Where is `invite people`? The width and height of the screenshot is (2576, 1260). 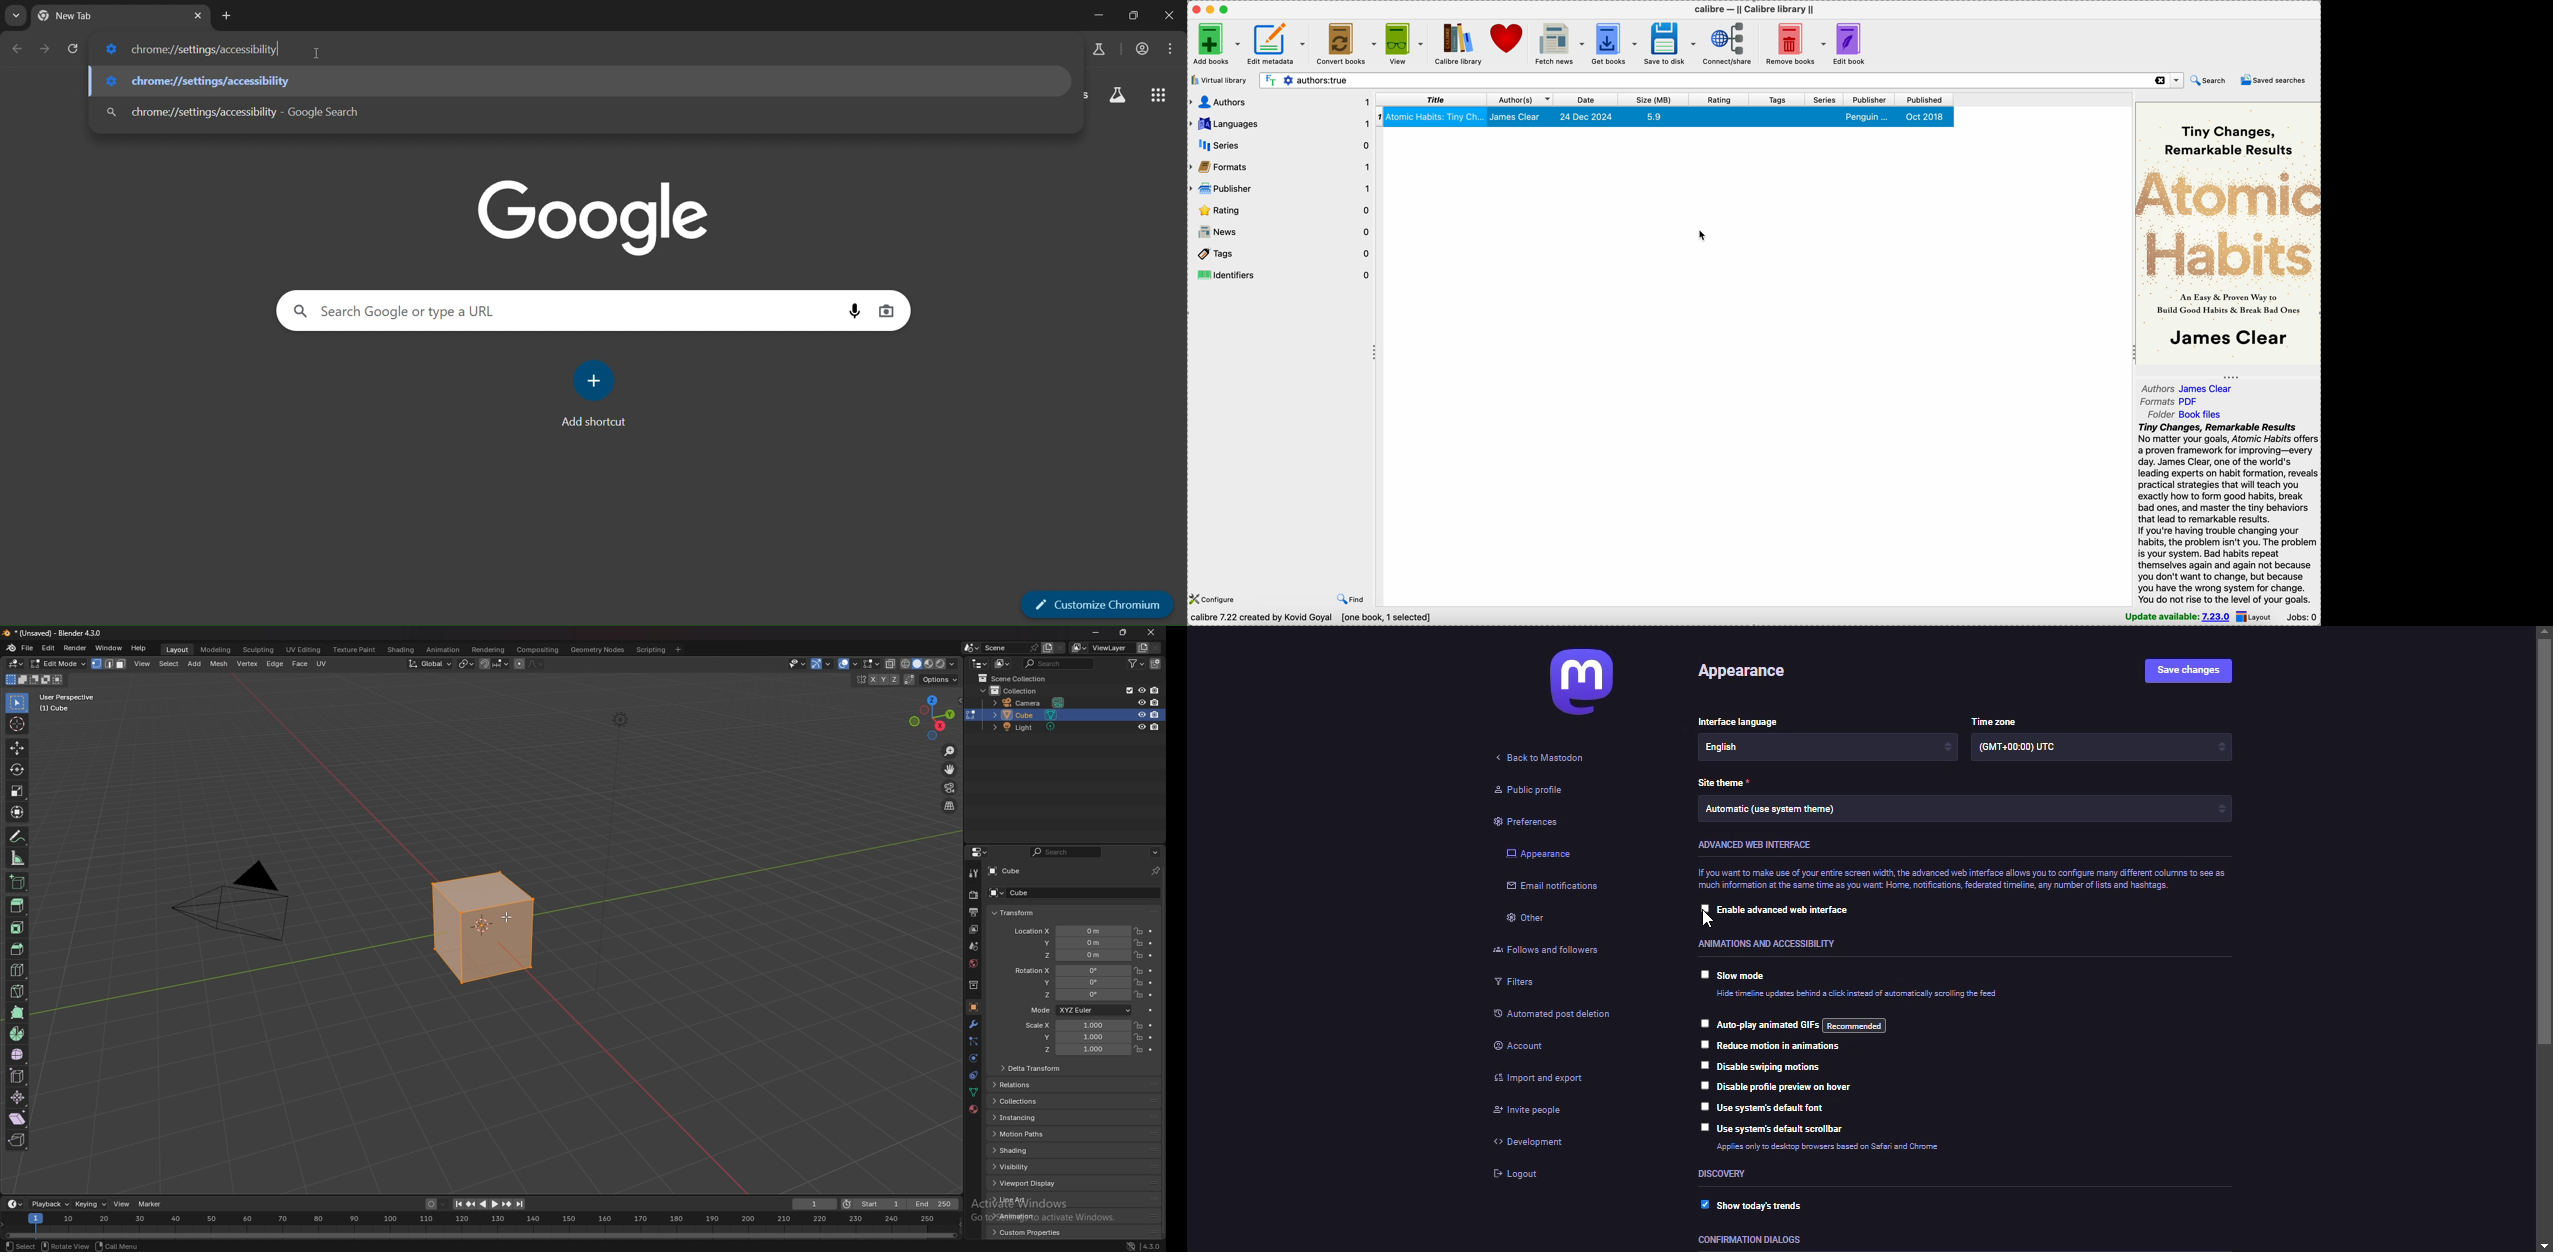 invite people is located at coordinates (1521, 1113).